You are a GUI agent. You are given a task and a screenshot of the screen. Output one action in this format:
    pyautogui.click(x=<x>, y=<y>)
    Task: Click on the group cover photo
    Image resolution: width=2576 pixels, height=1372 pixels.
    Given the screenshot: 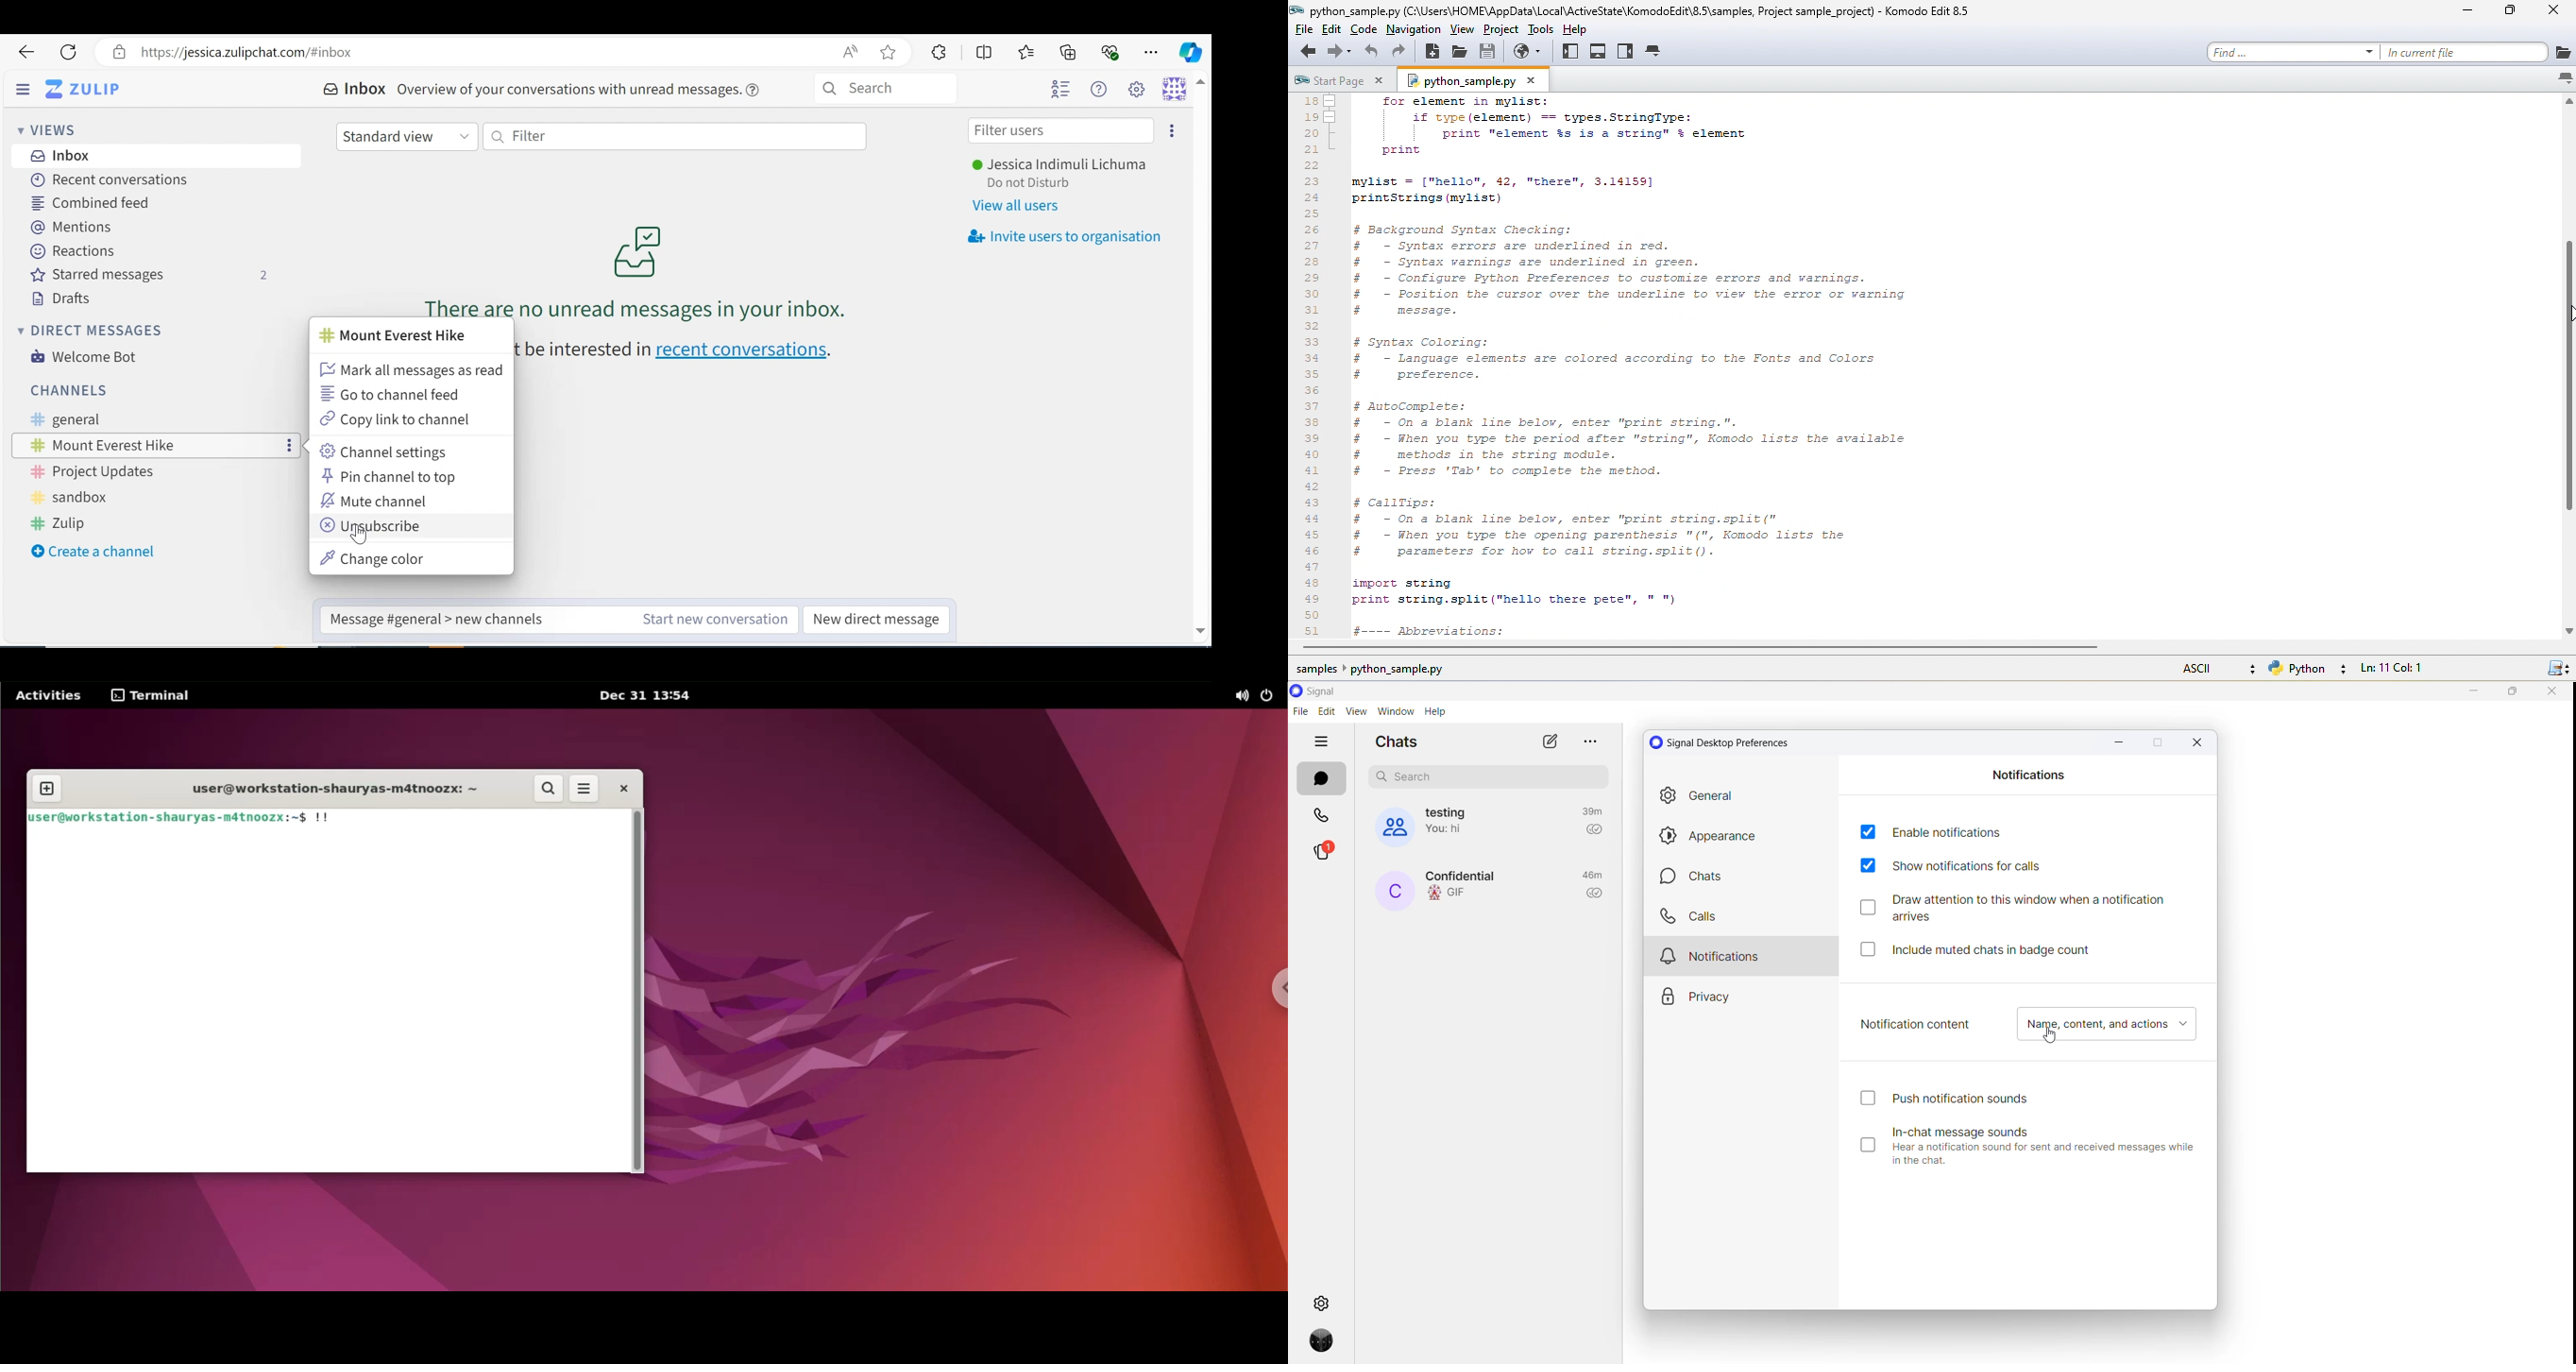 What is the action you would take?
    pyautogui.click(x=1388, y=827)
    